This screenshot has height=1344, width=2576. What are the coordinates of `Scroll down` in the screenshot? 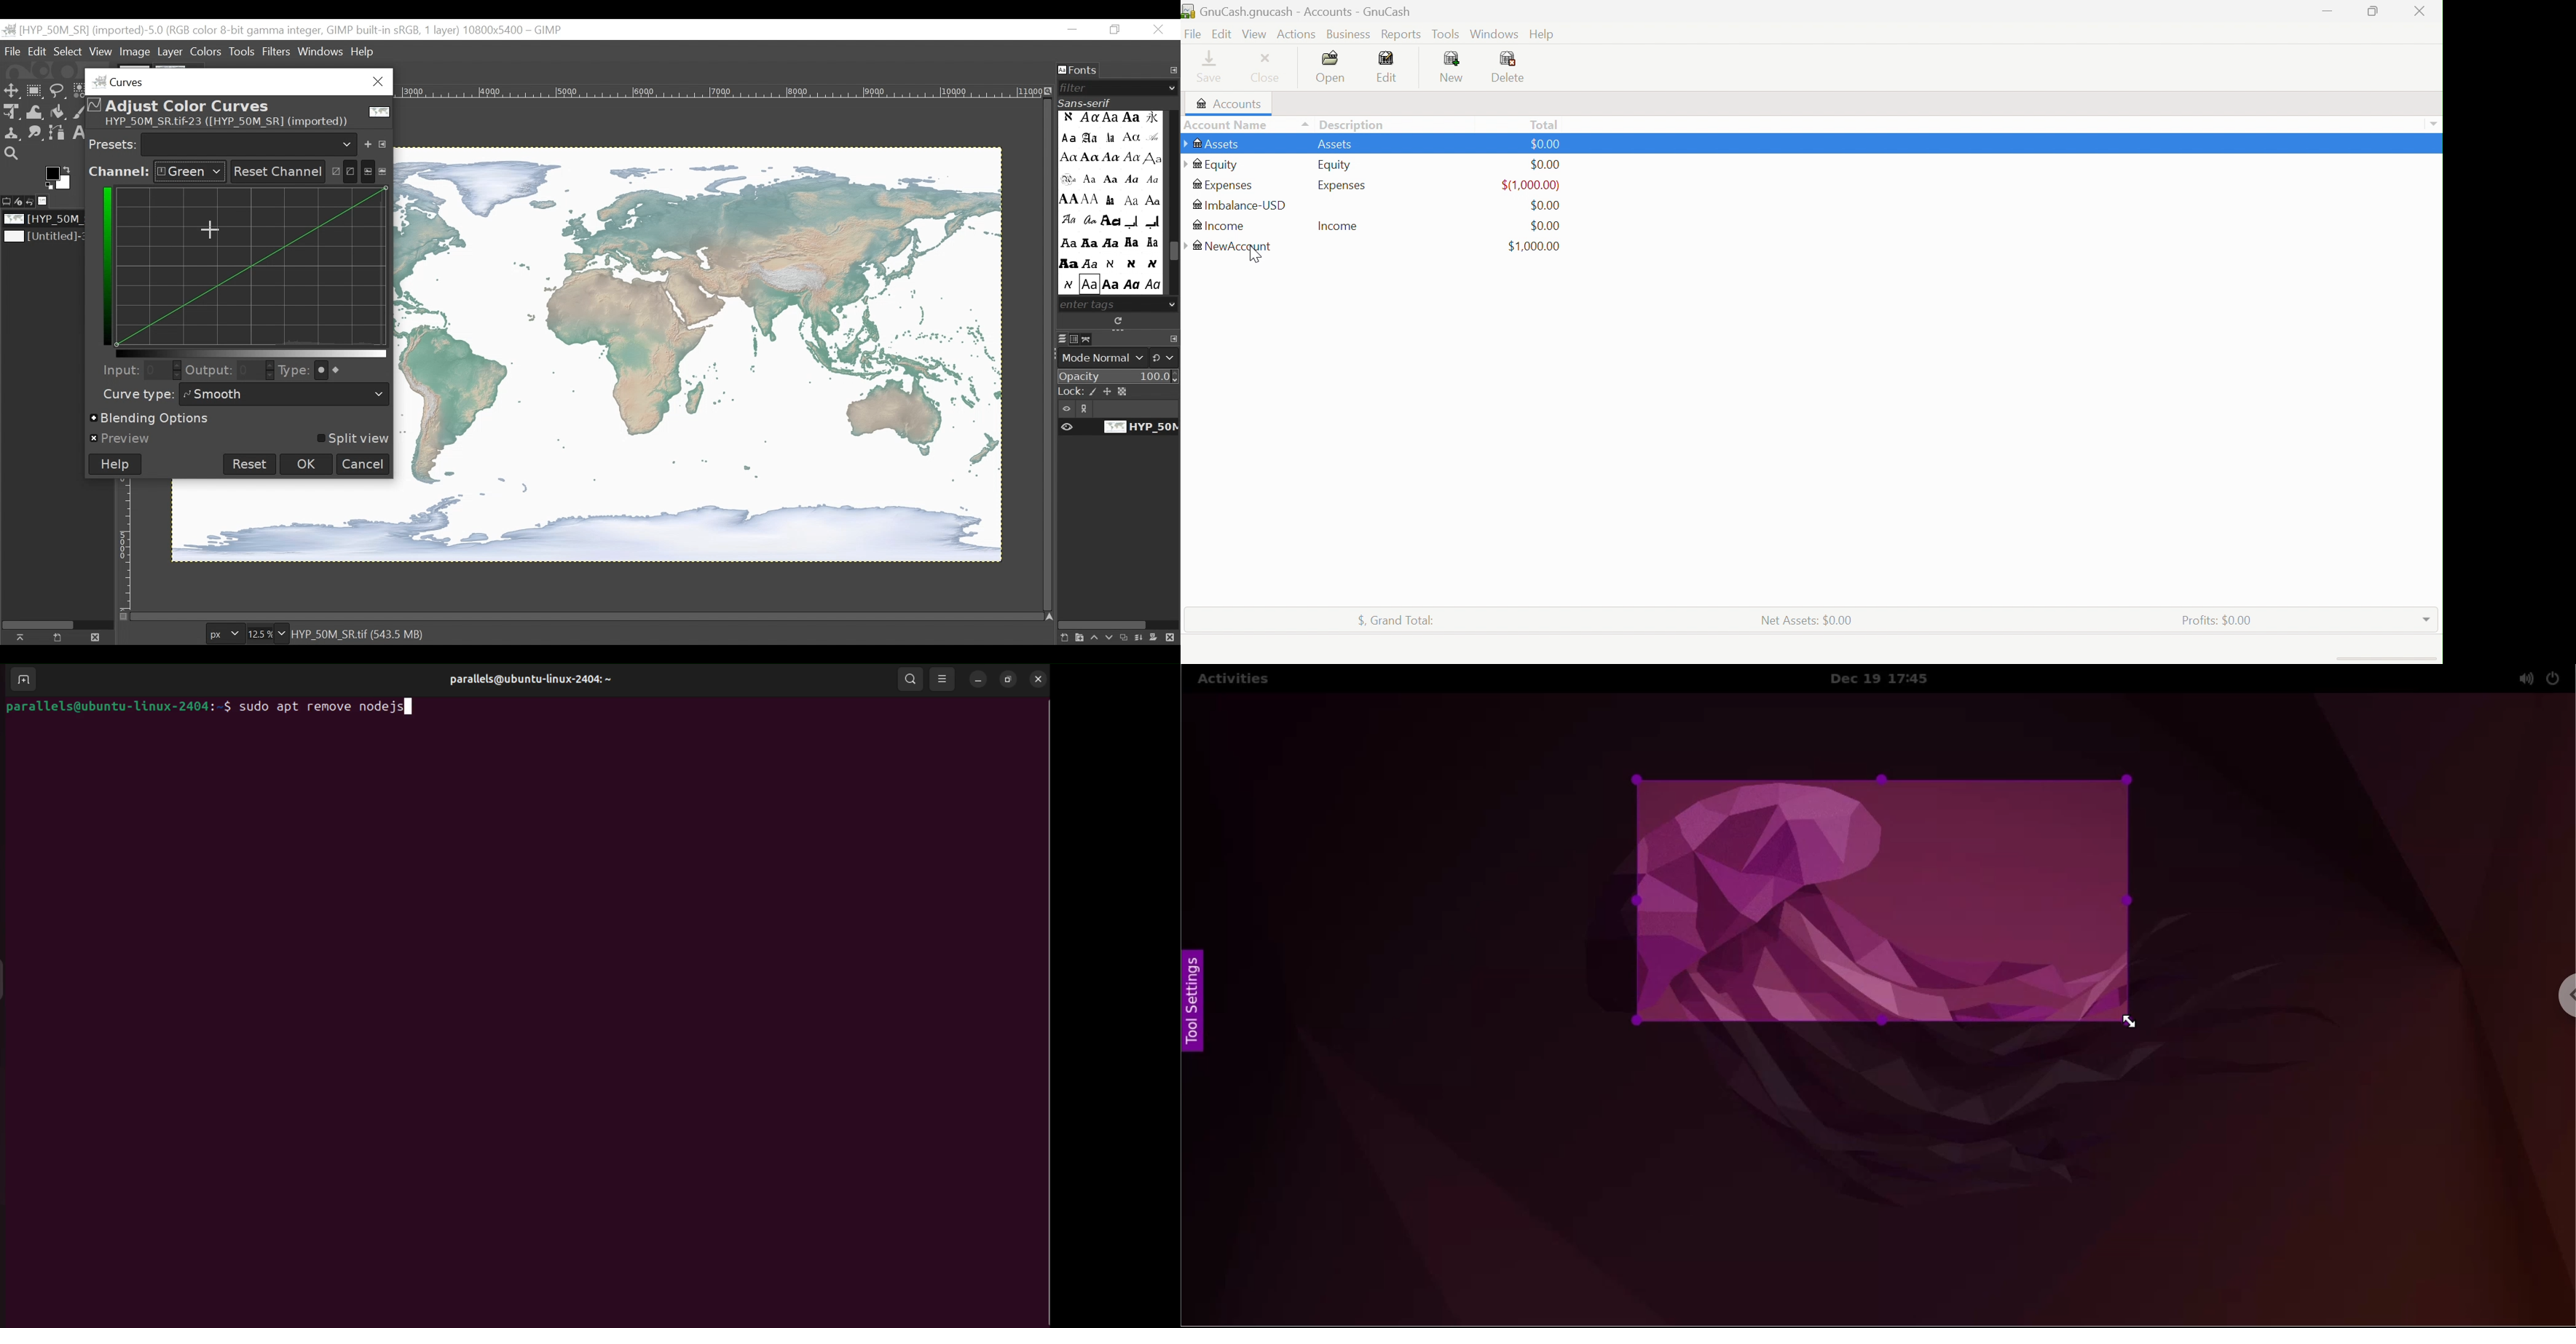 It's located at (1173, 304).